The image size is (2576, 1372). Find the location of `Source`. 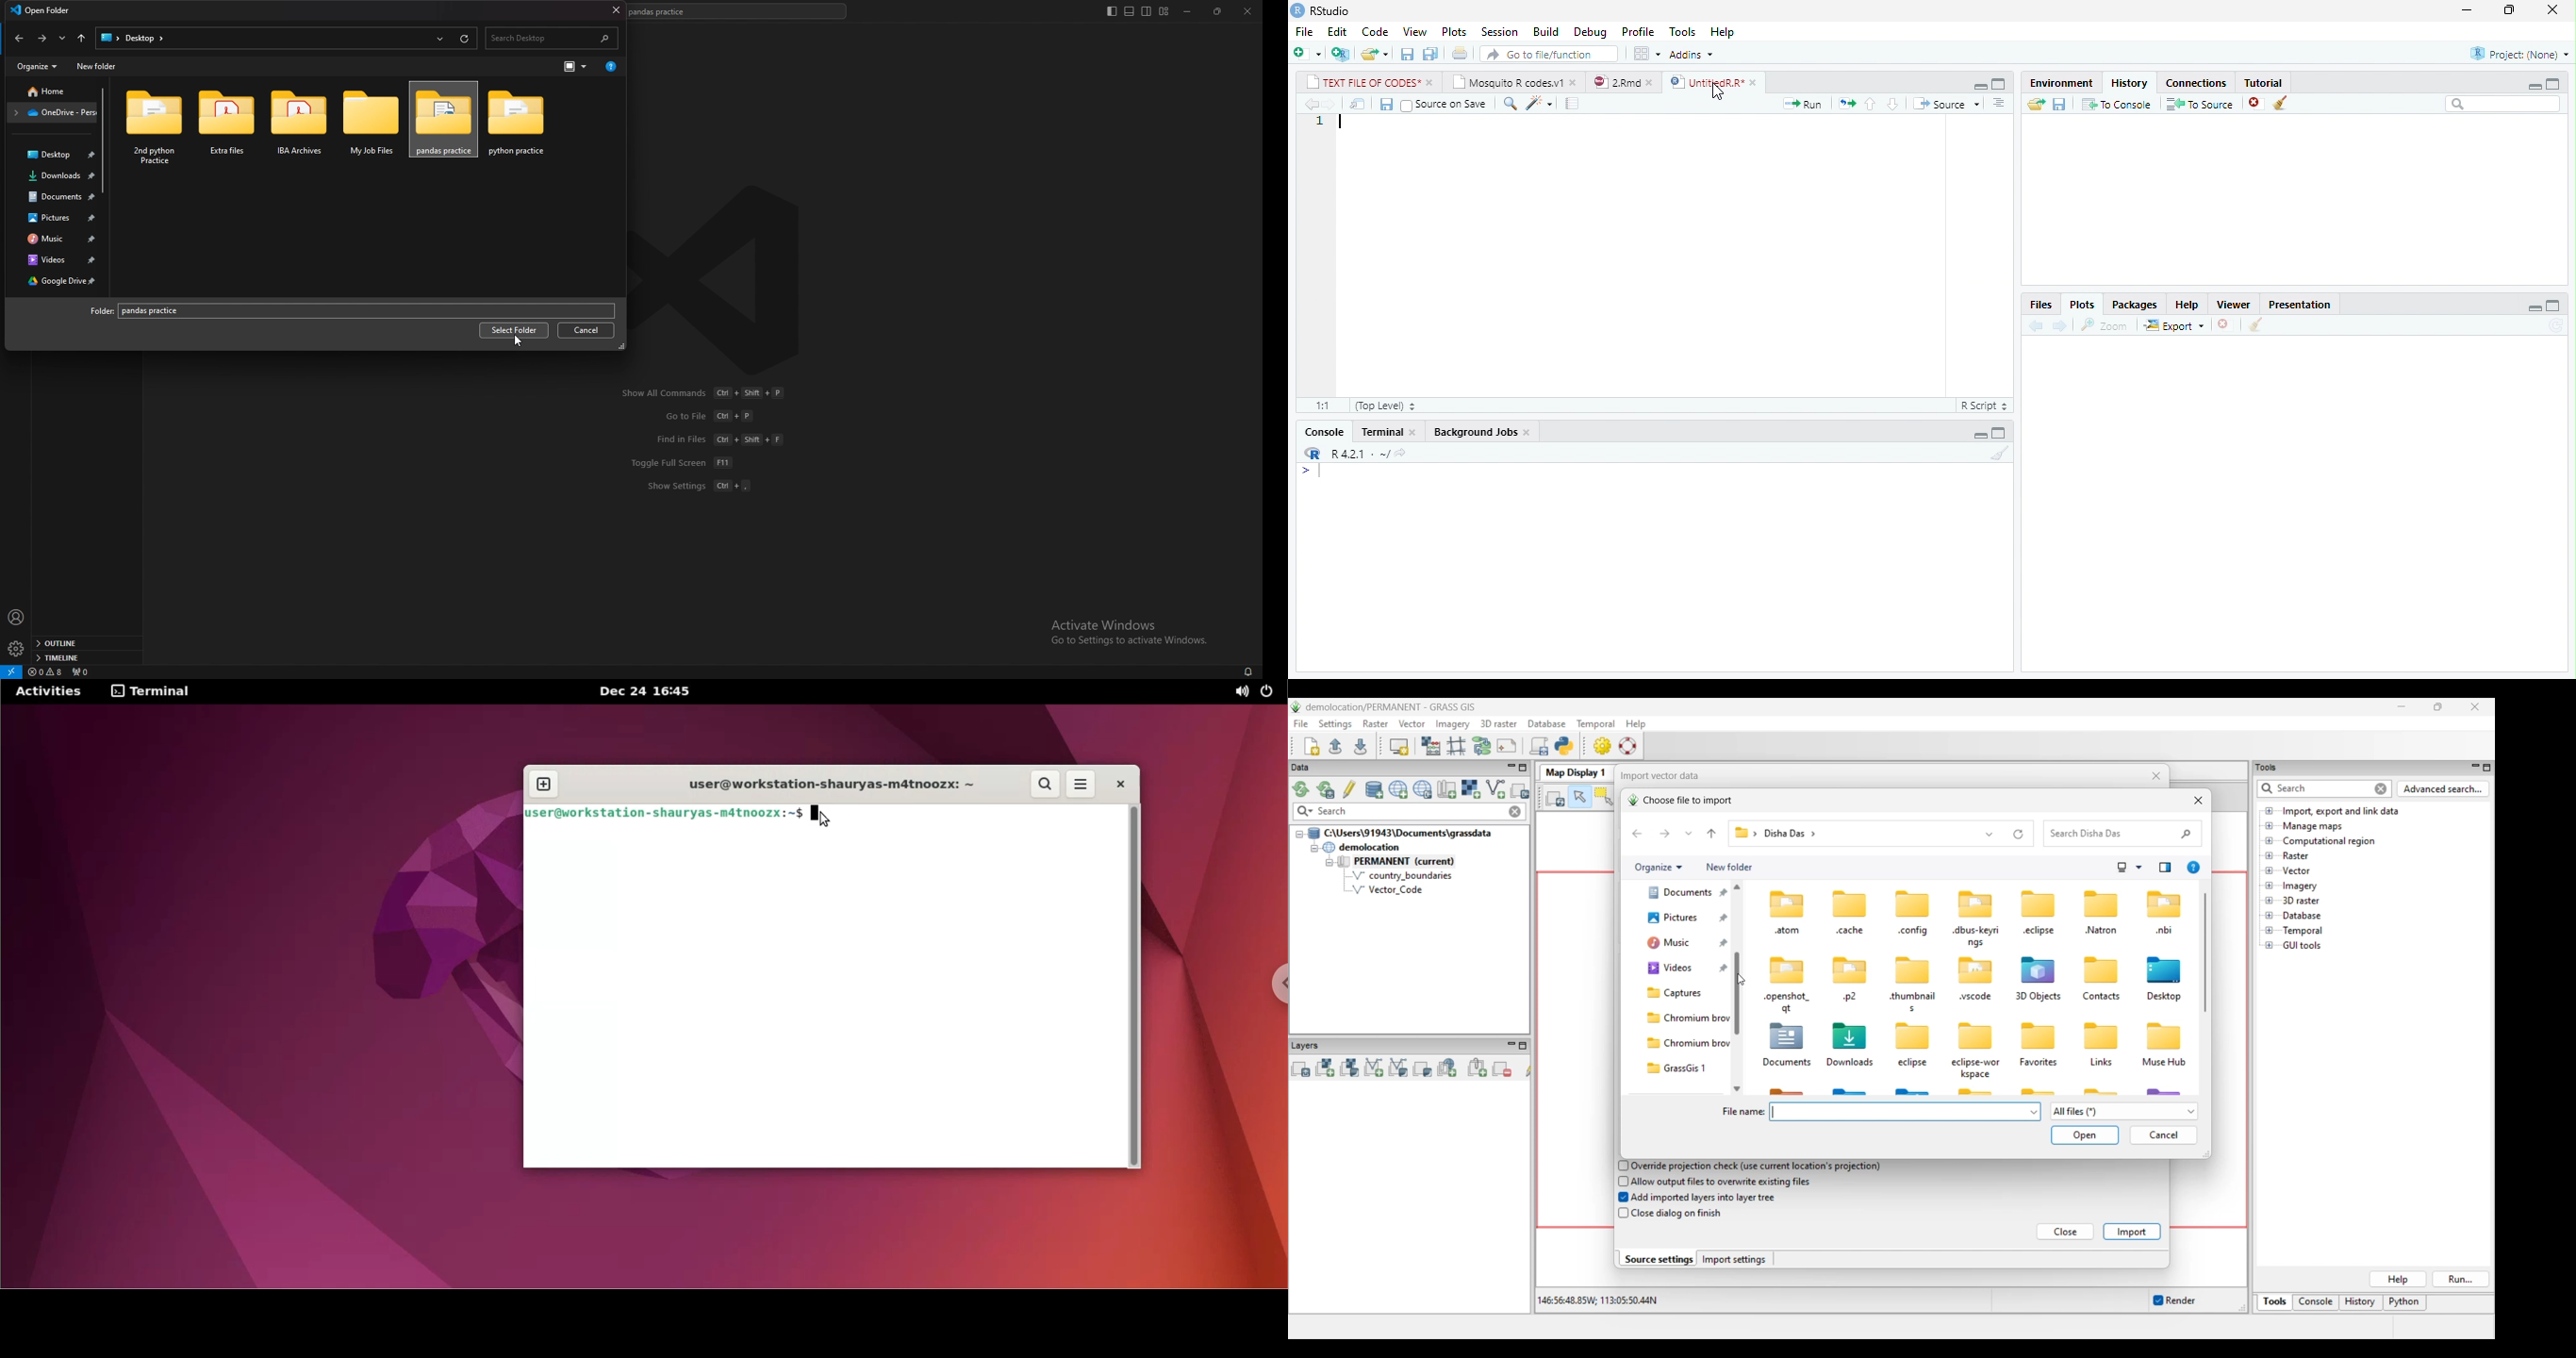

Source is located at coordinates (1945, 104).